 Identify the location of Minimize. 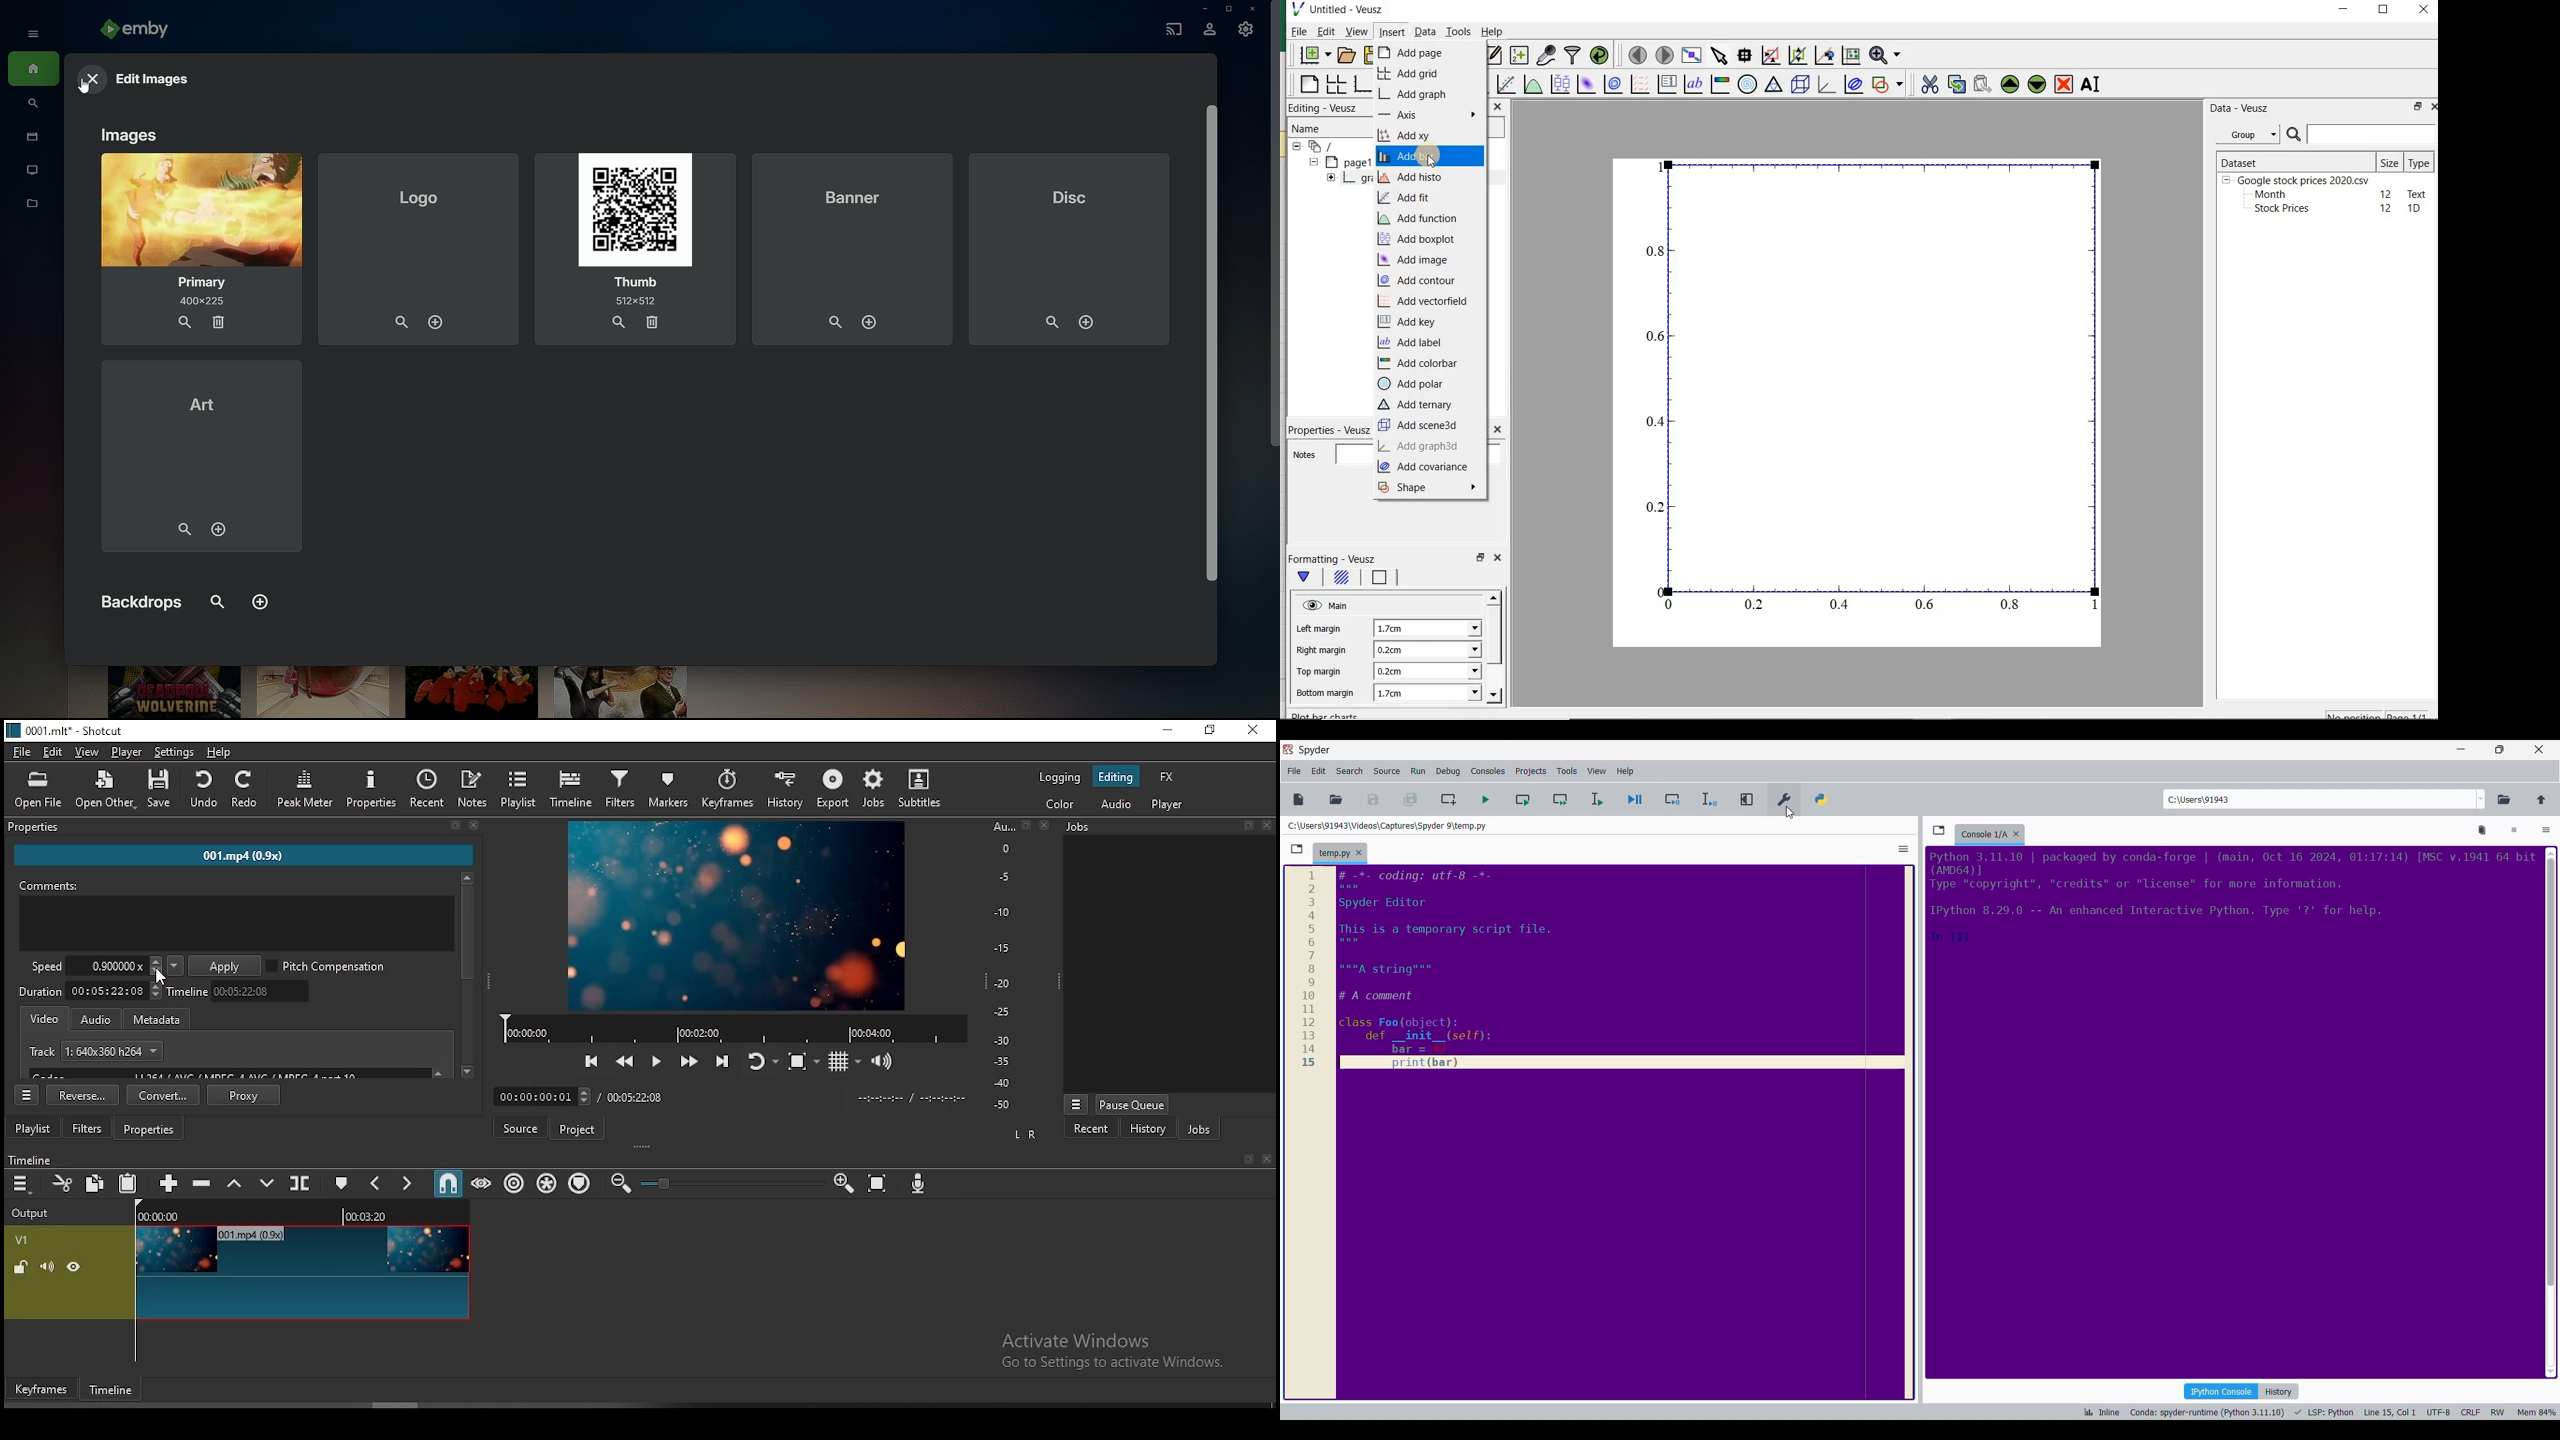
(2461, 749).